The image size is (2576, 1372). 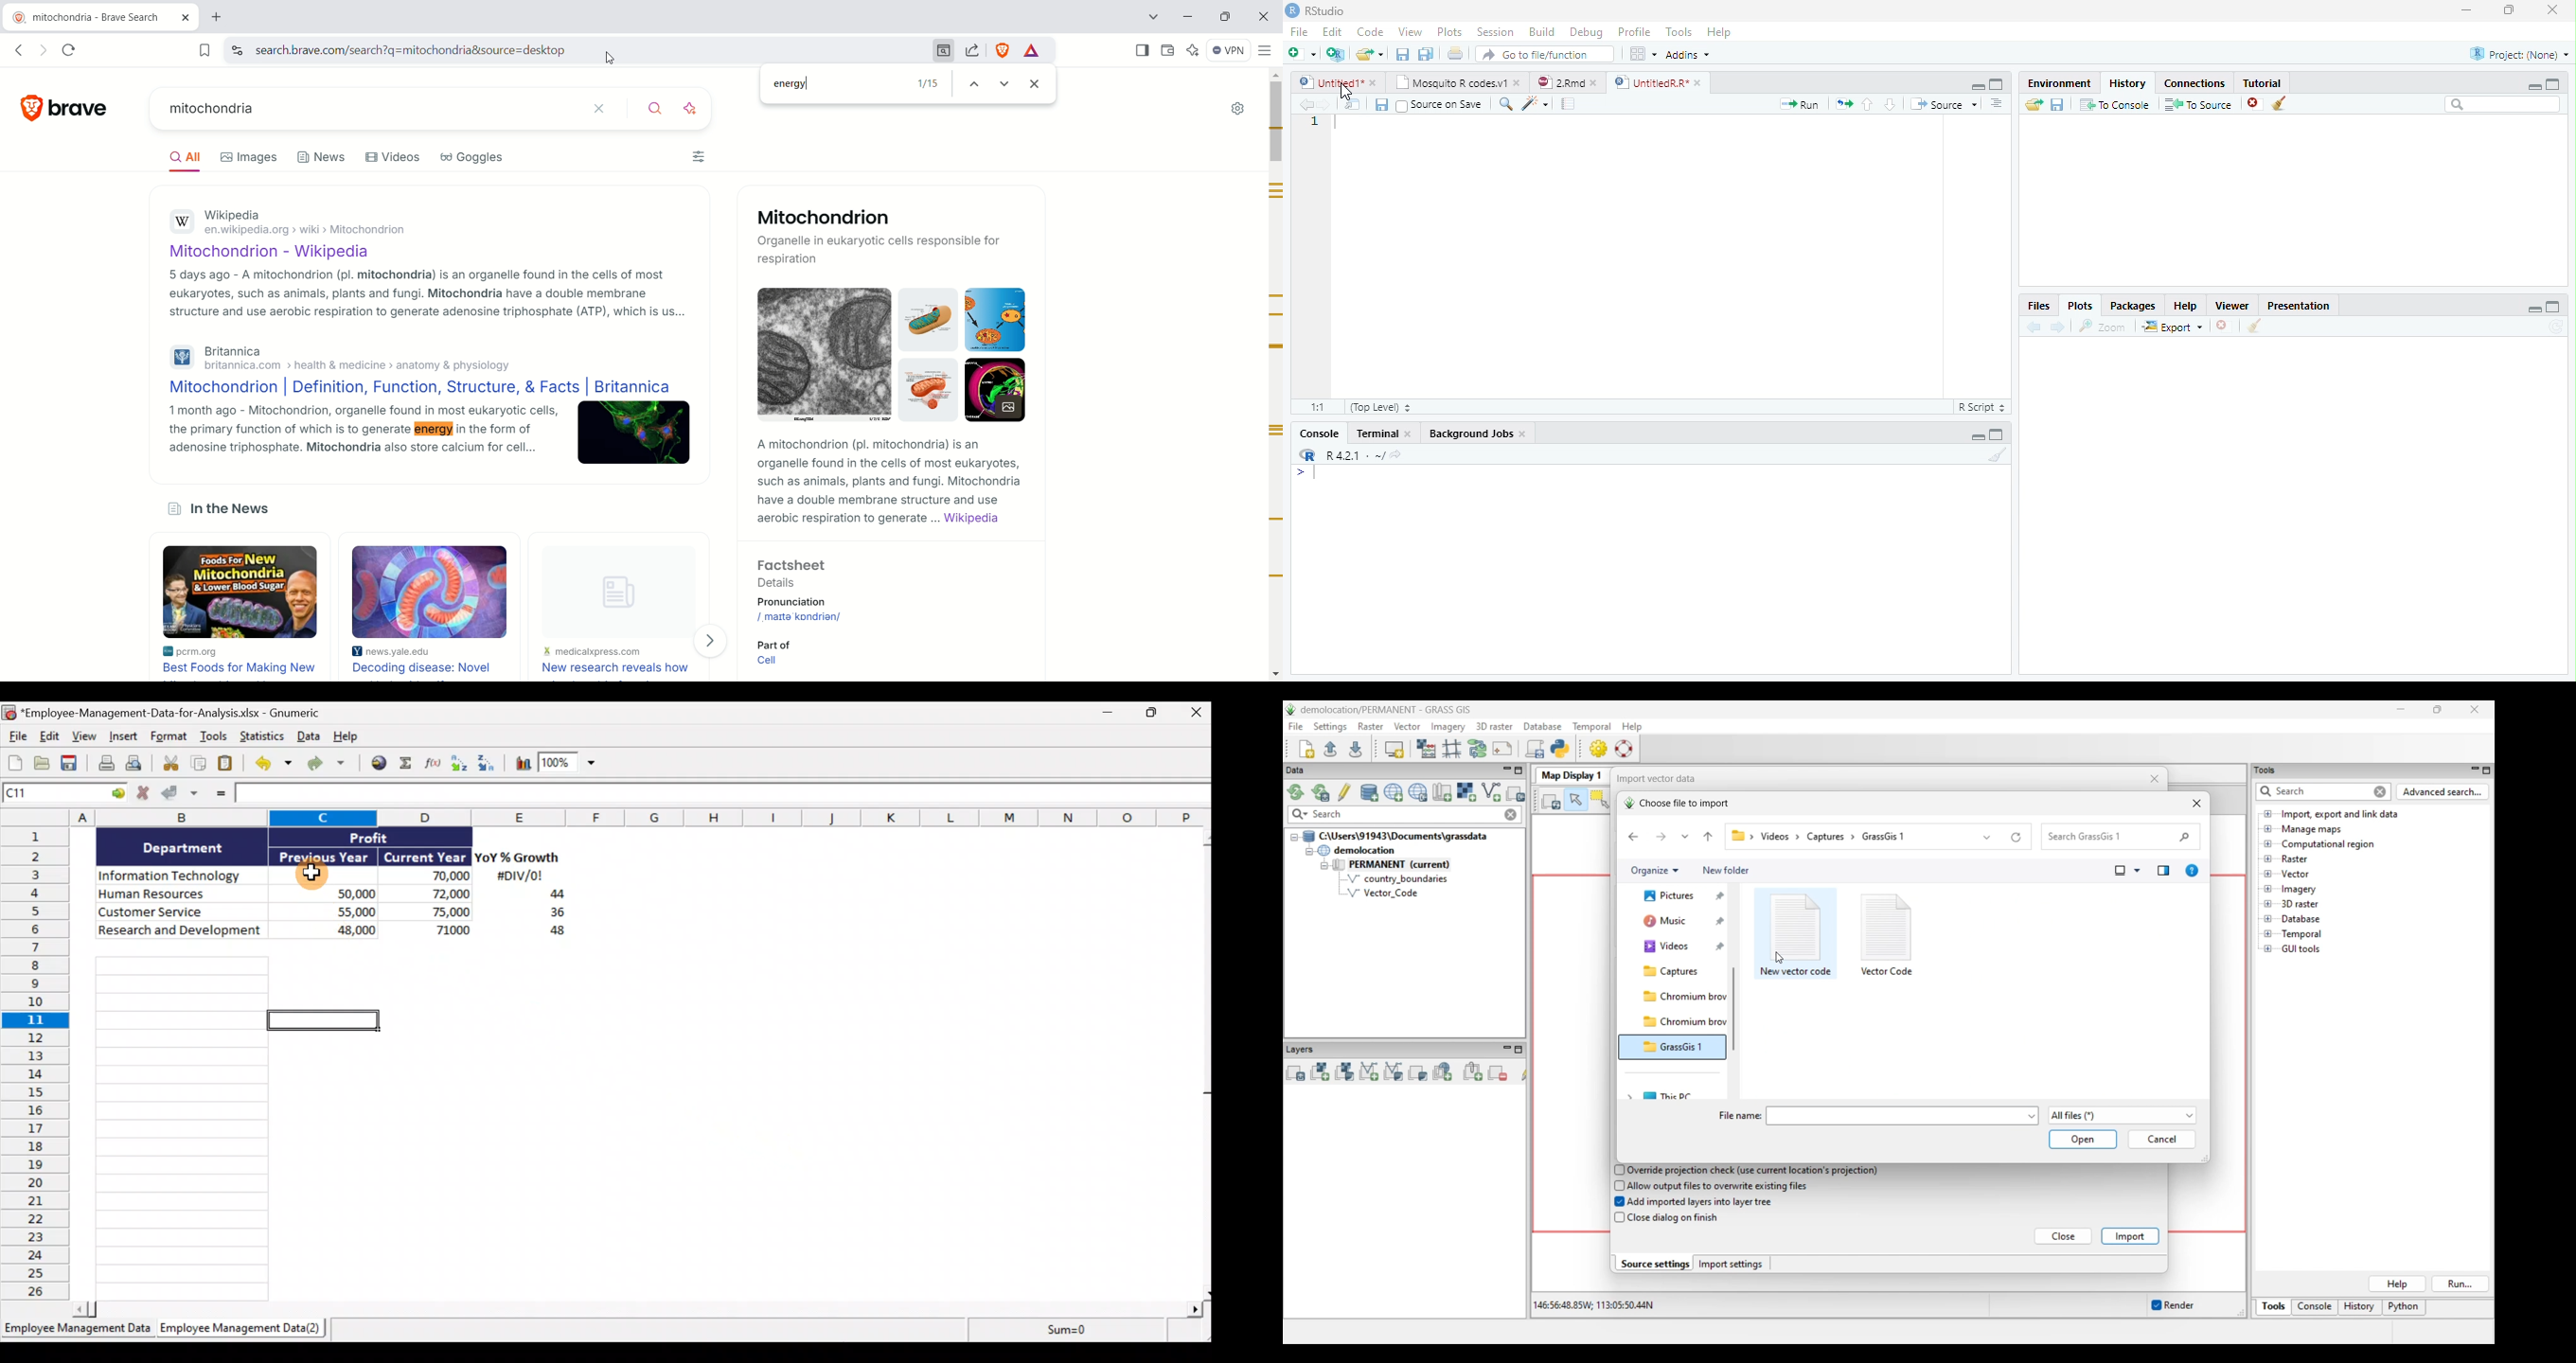 What do you see at coordinates (407, 764) in the screenshot?
I see `Sum into the current cell` at bounding box center [407, 764].